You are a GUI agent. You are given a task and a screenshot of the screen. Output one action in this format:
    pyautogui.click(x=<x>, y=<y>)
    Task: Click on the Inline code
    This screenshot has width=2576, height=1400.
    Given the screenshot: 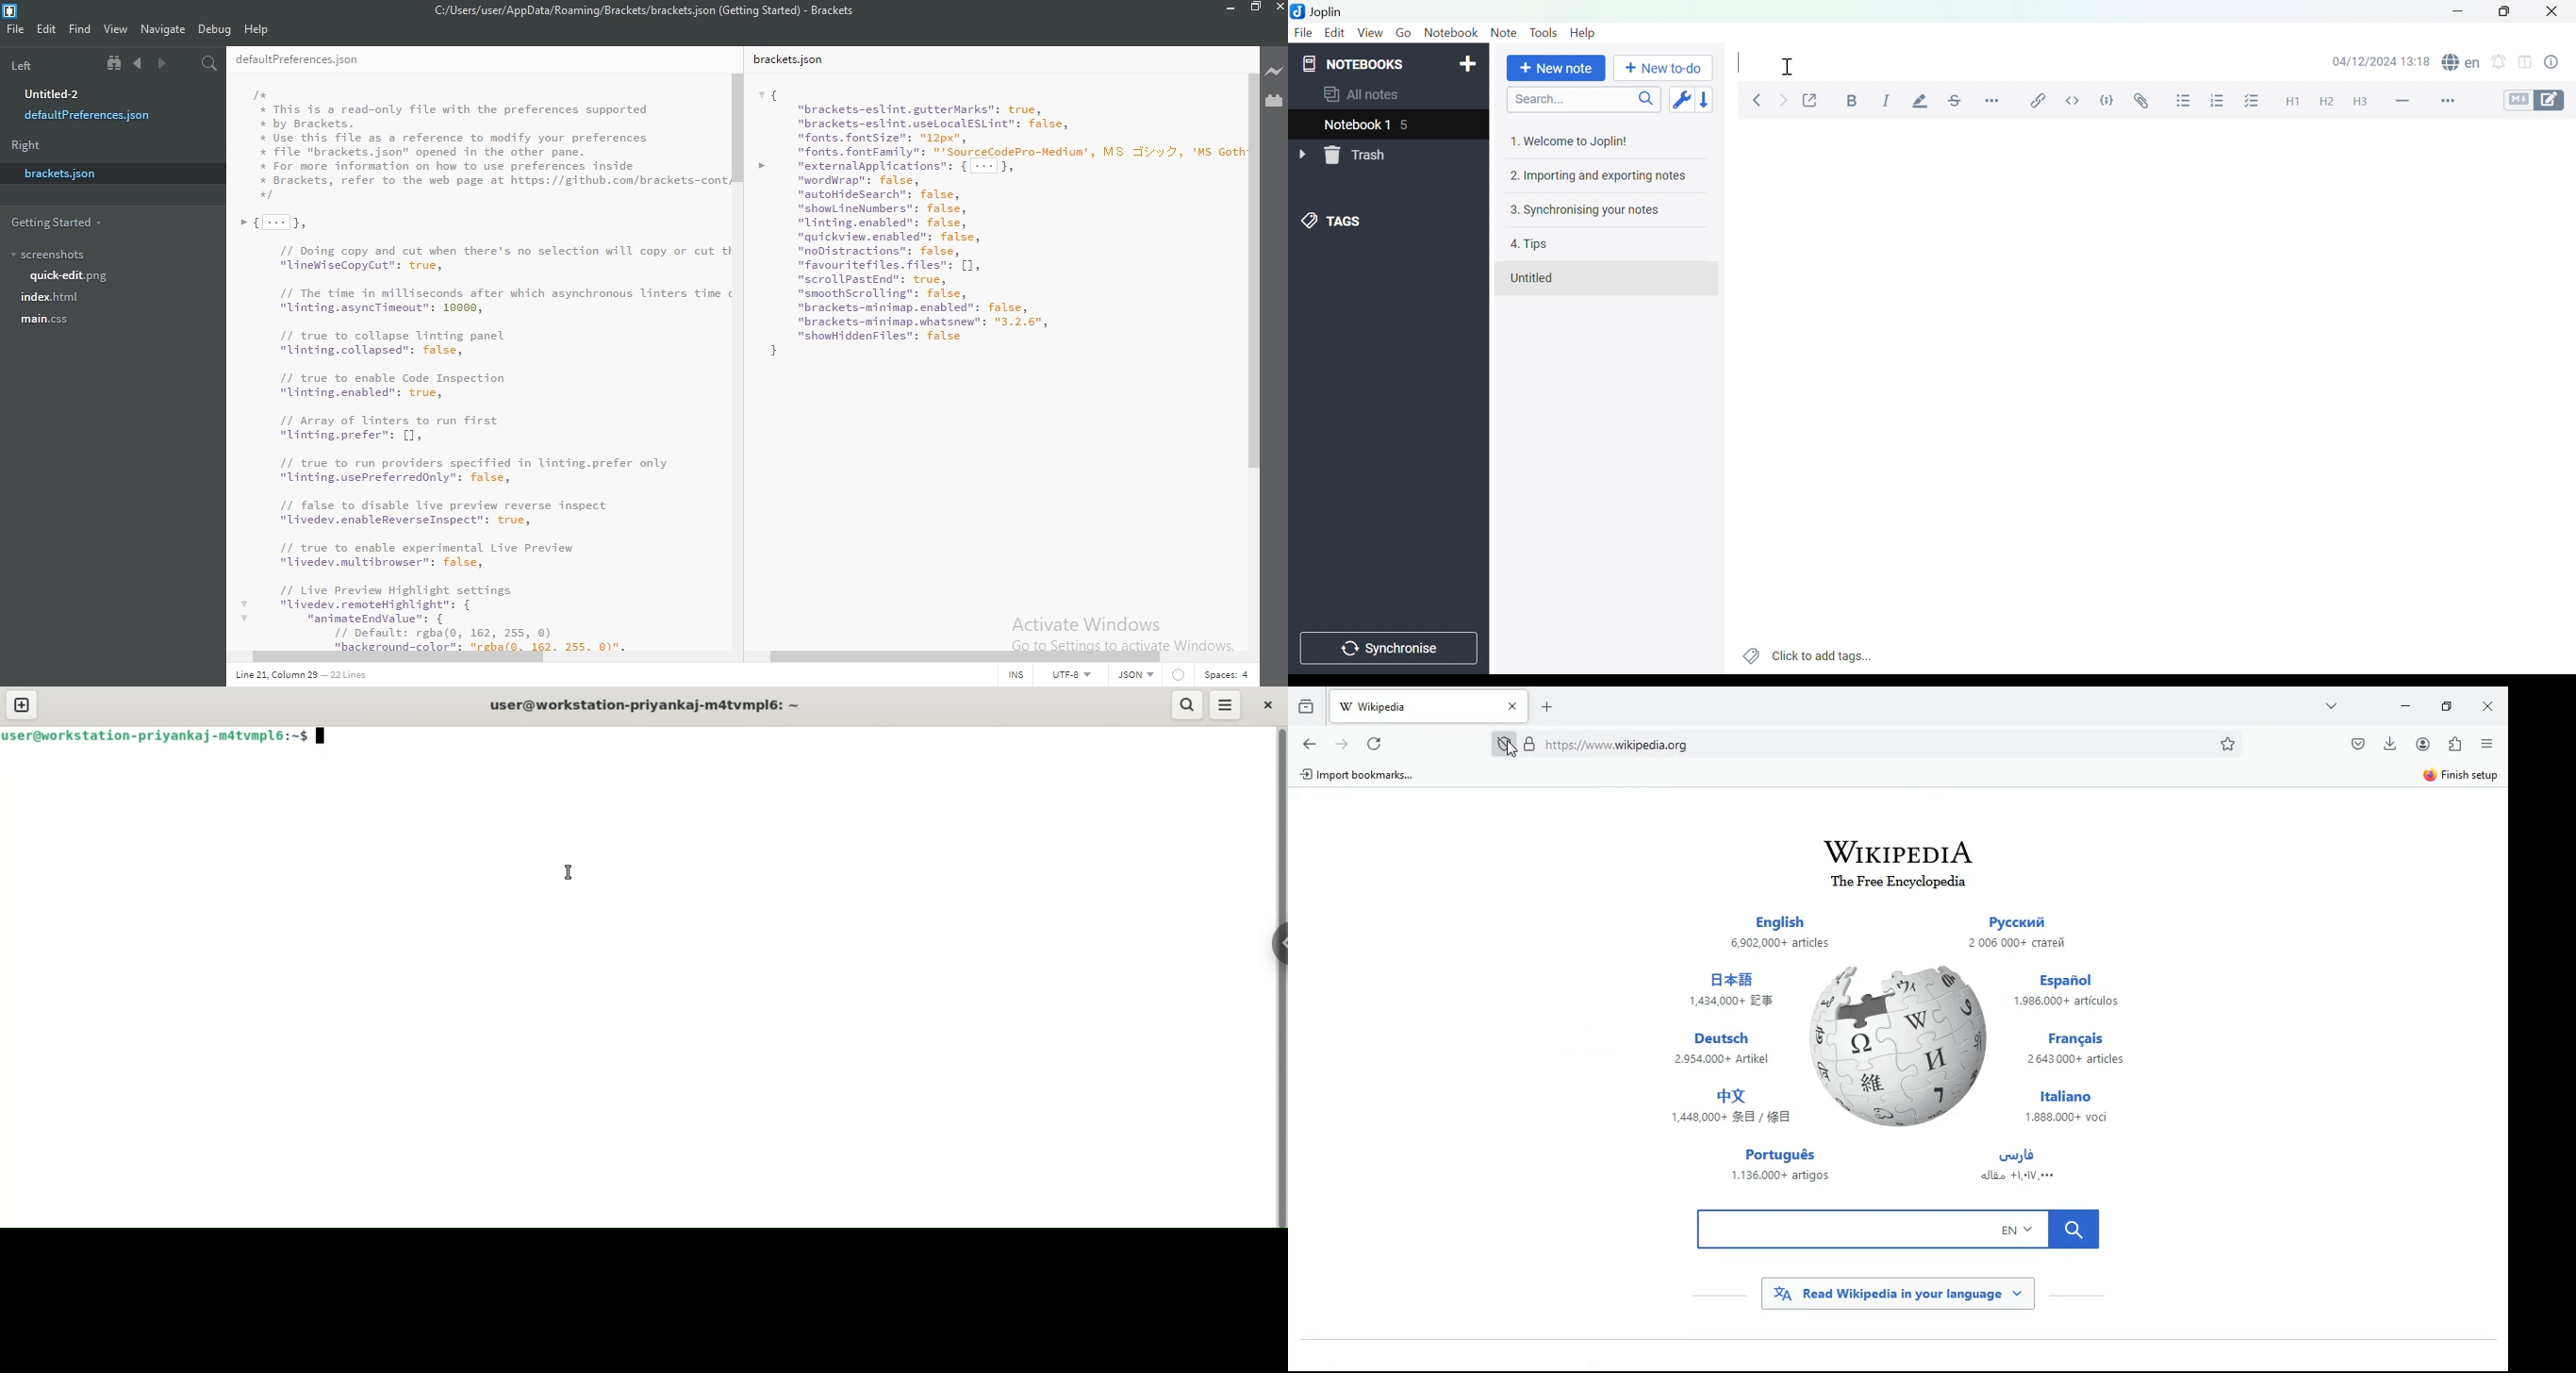 What is the action you would take?
    pyautogui.click(x=2071, y=102)
    